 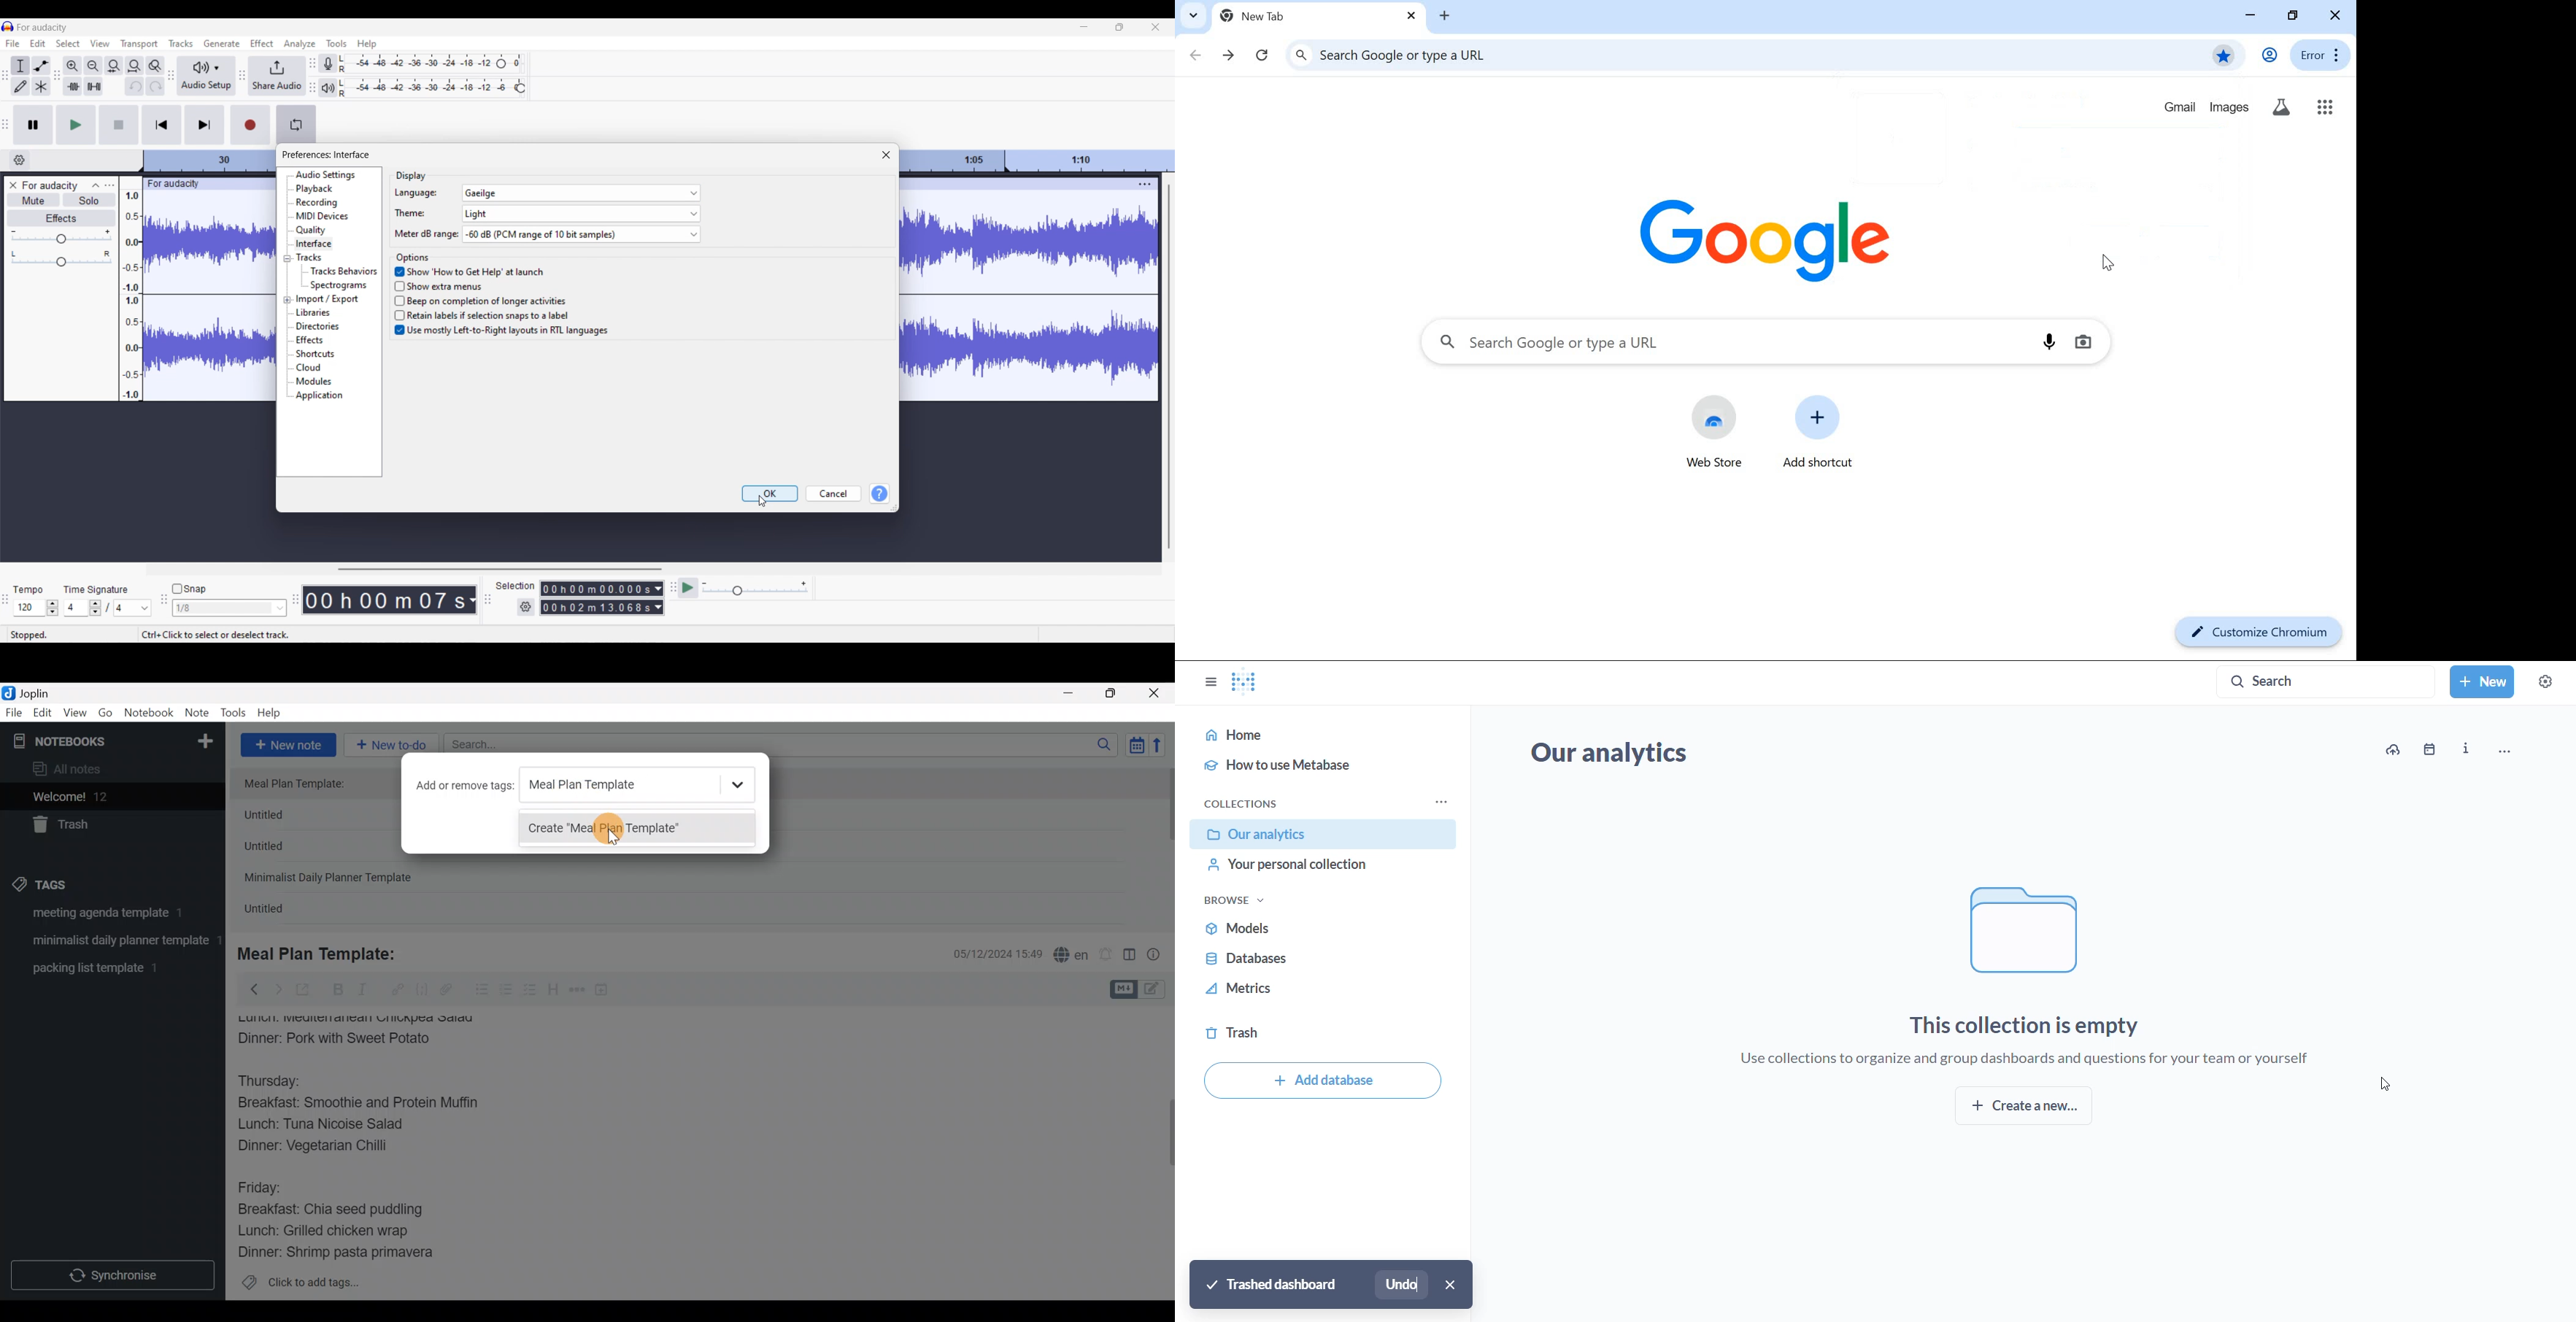 I want to click on Recording level, so click(x=416, y=64).